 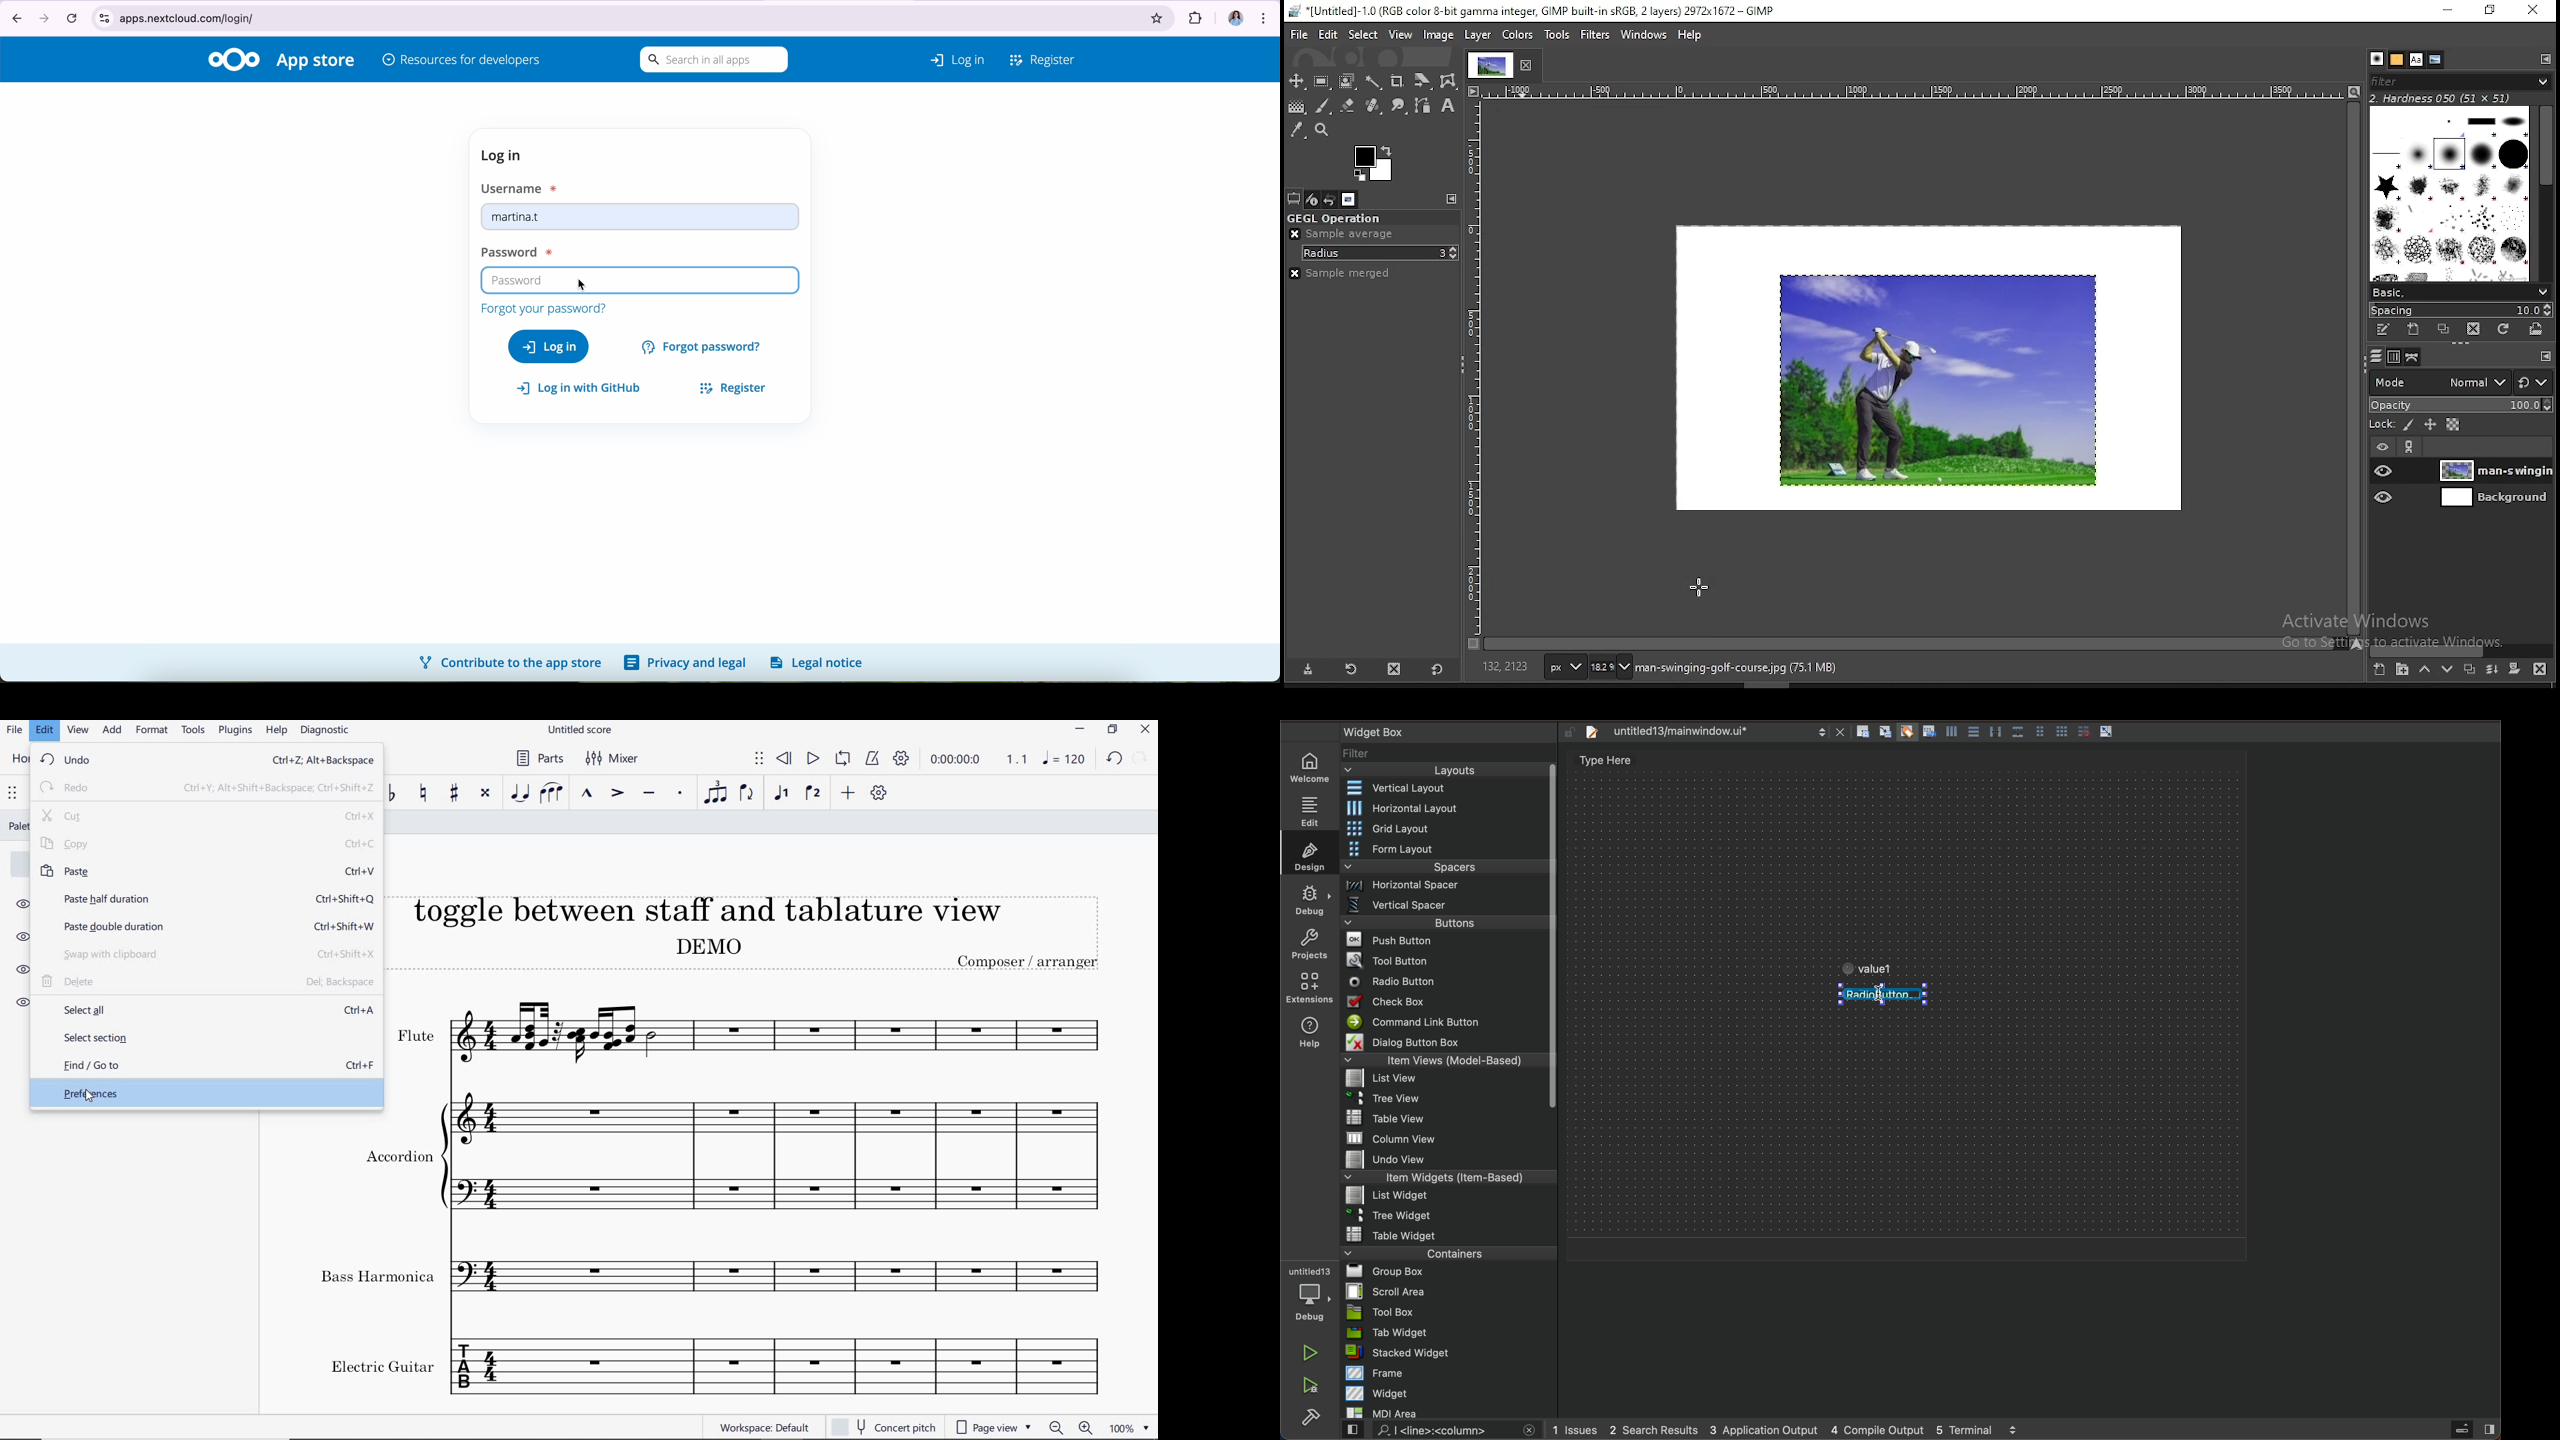 What do you see at coordinates (1446, 926) in the screenshot?
I see `` at bounding box center [1446, 926].